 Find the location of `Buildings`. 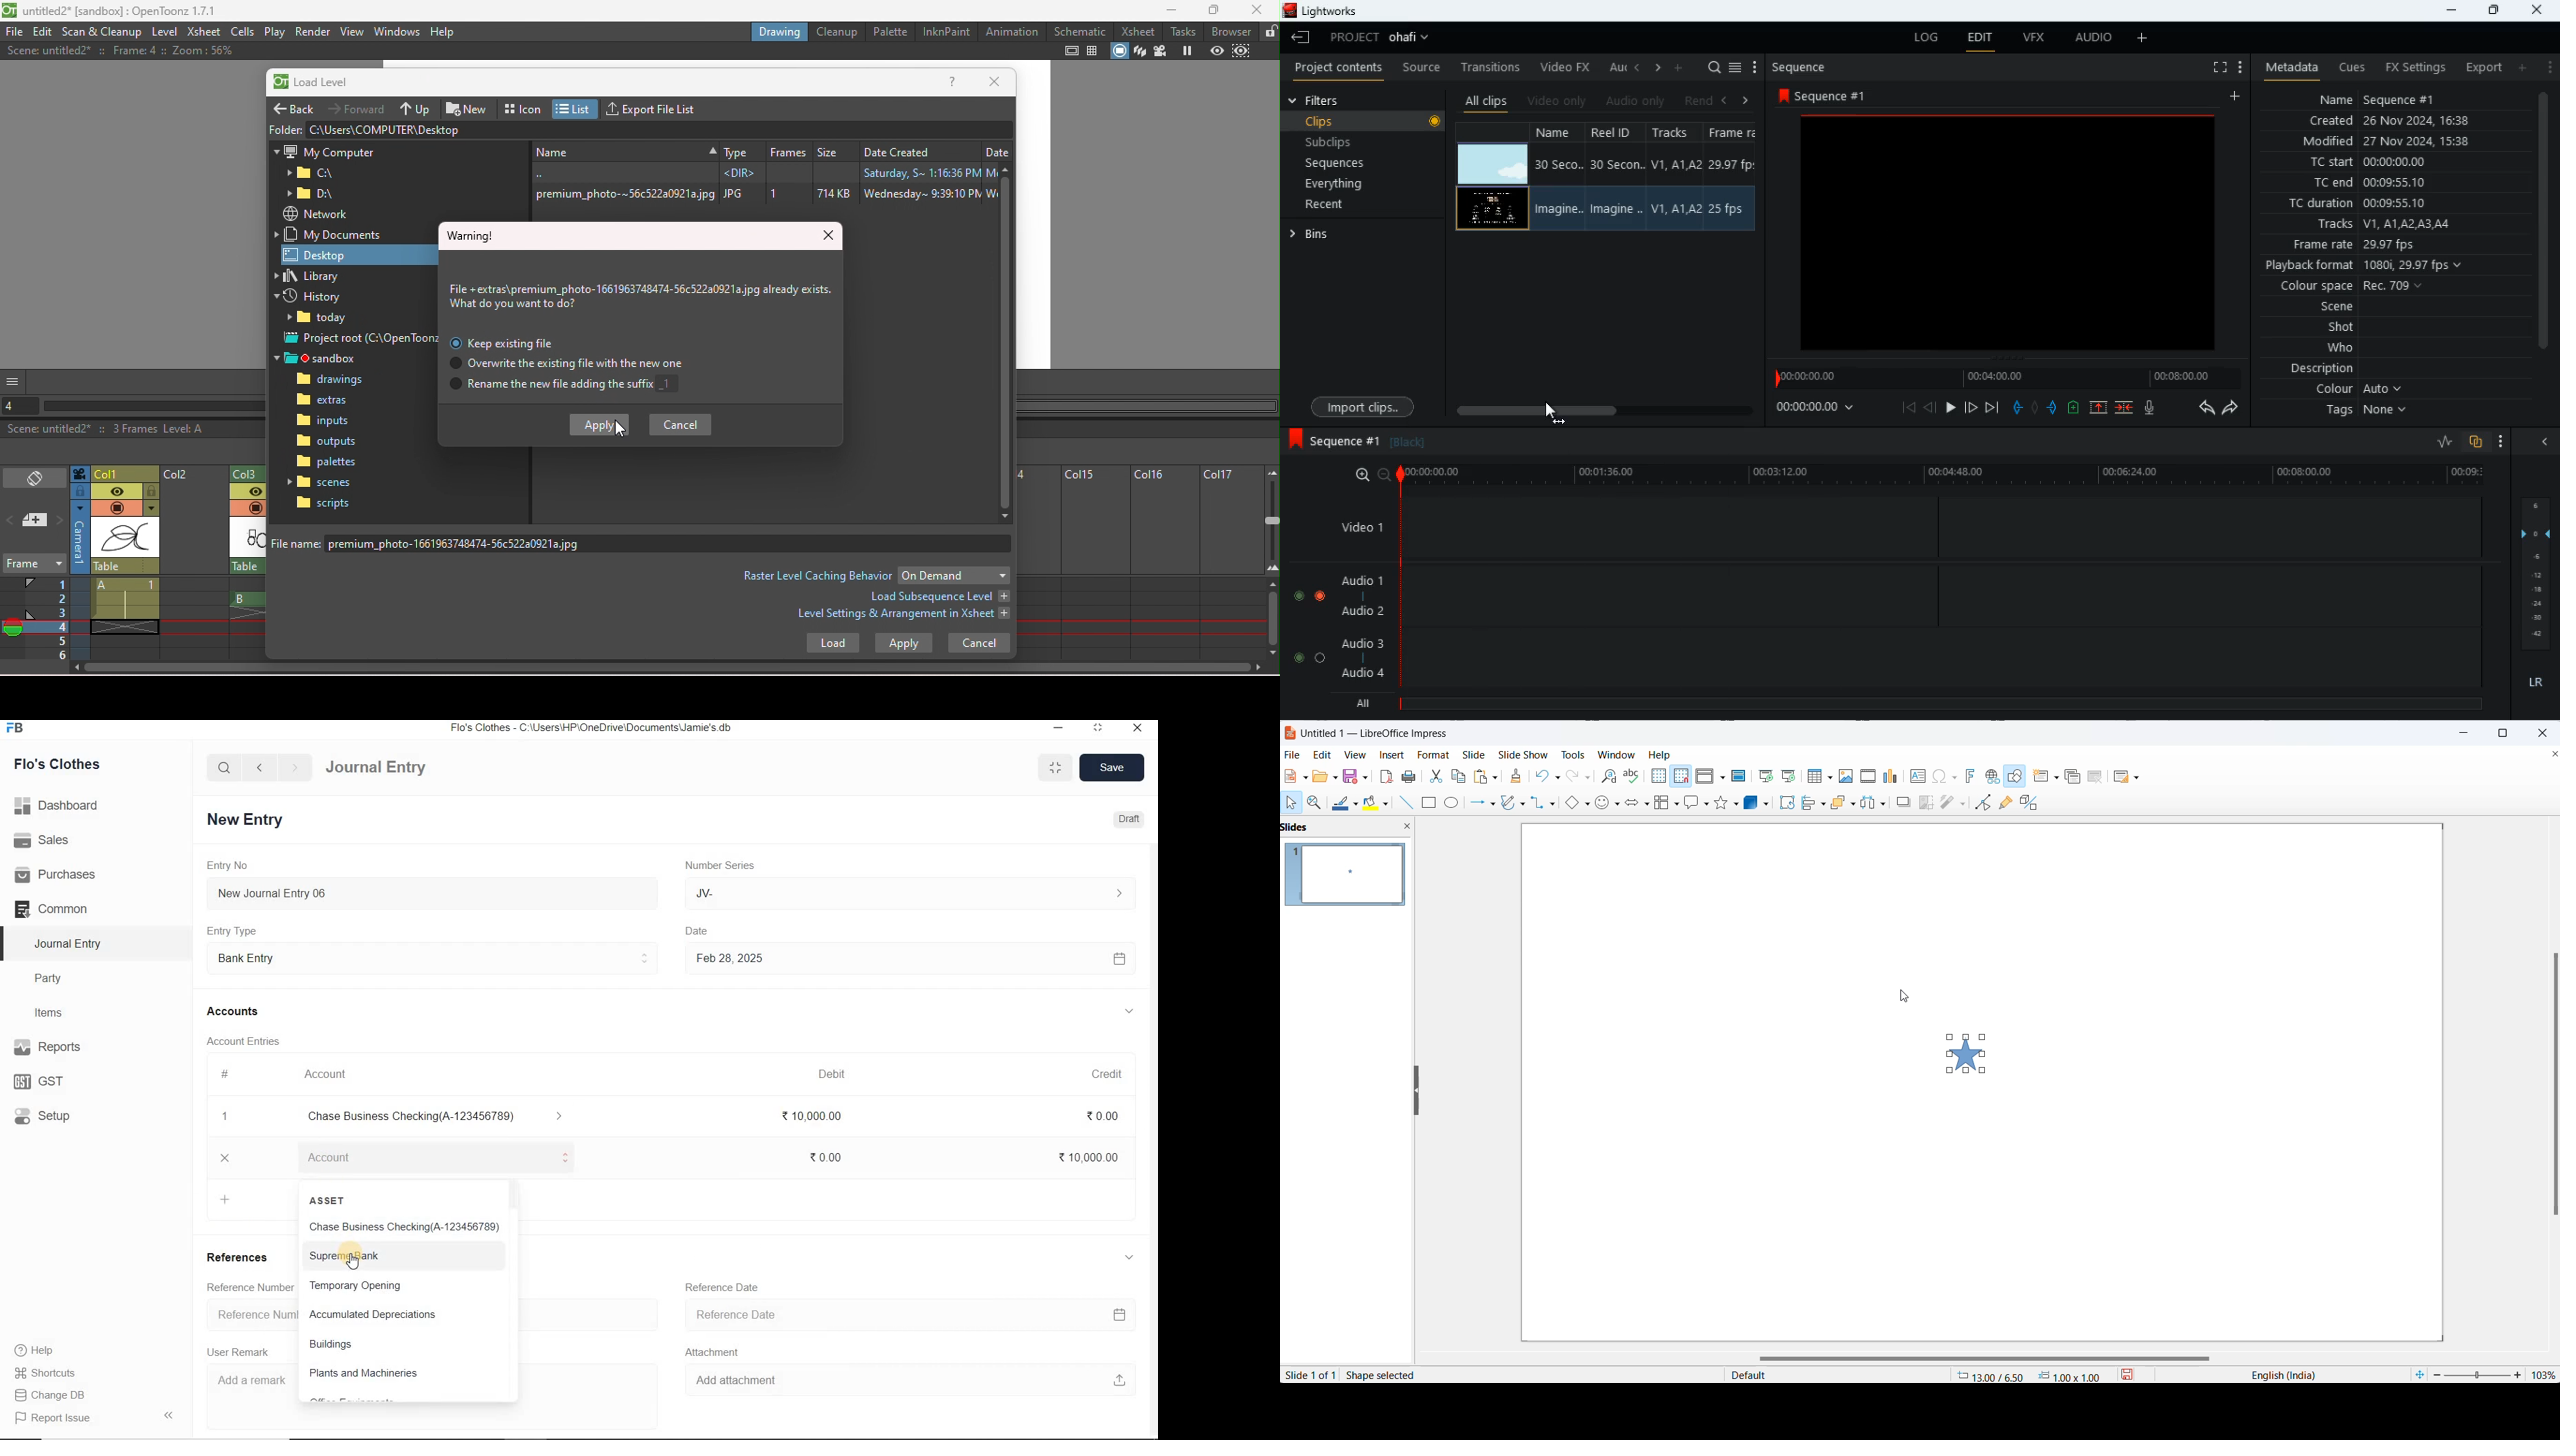

Buildings is located at coordinates (334, 1345).